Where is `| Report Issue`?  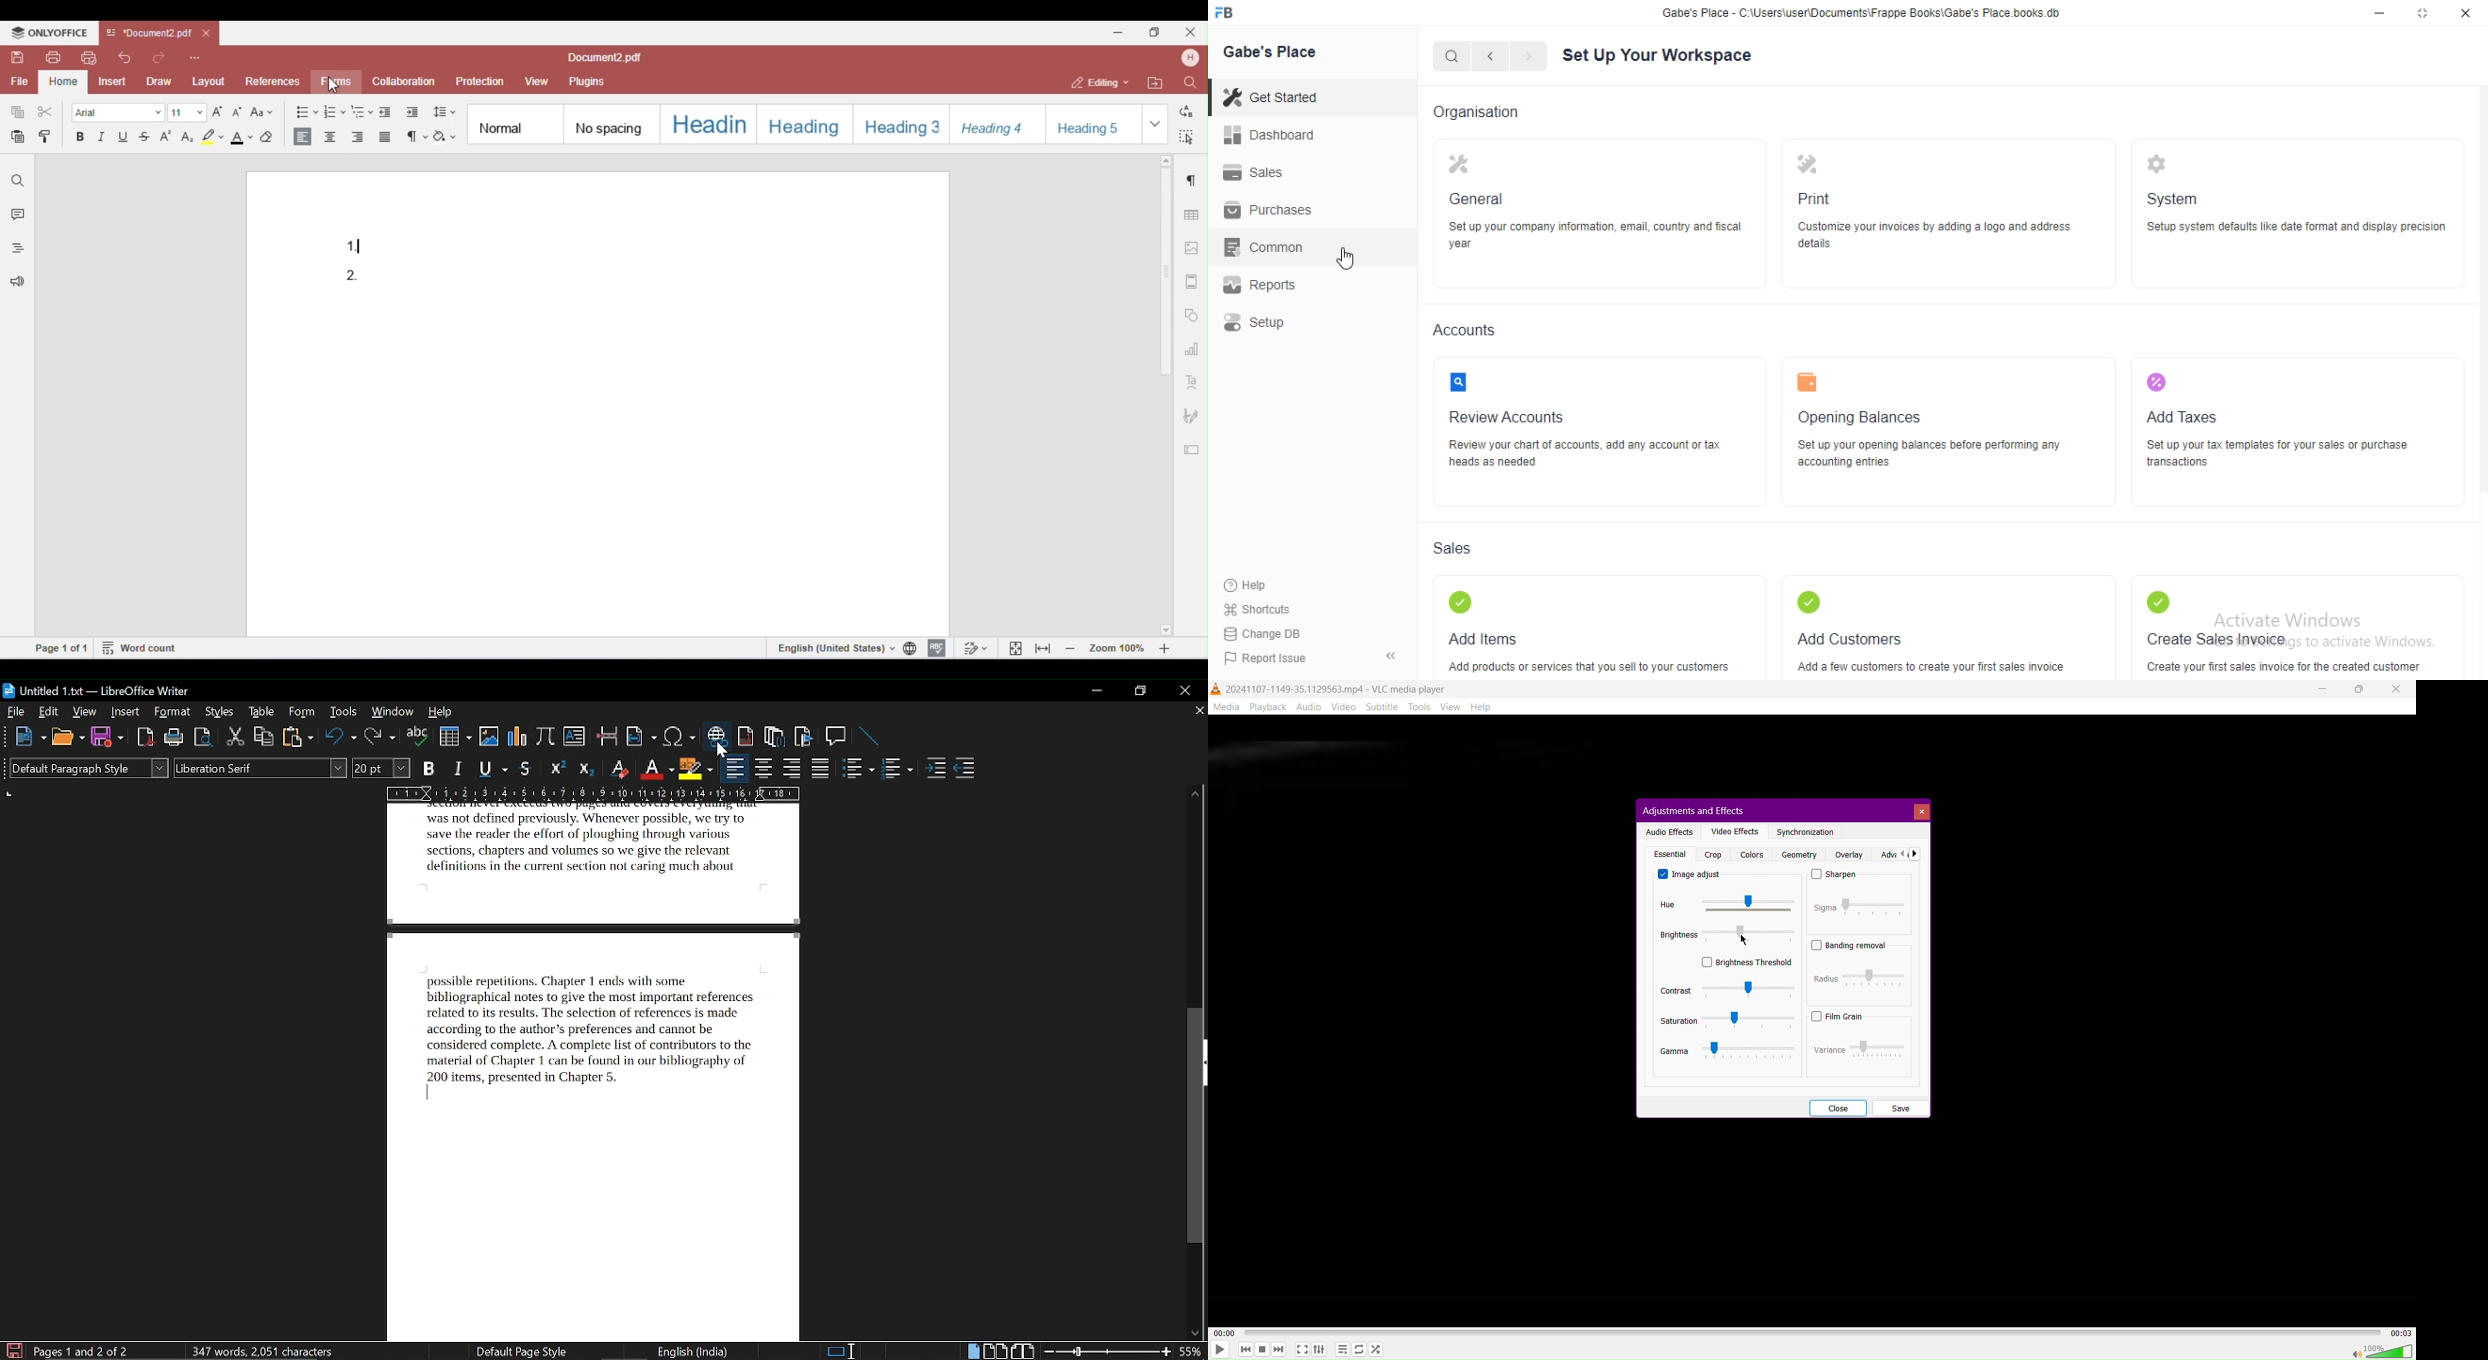
| Report Issue is located at coordinates (1267, 658).